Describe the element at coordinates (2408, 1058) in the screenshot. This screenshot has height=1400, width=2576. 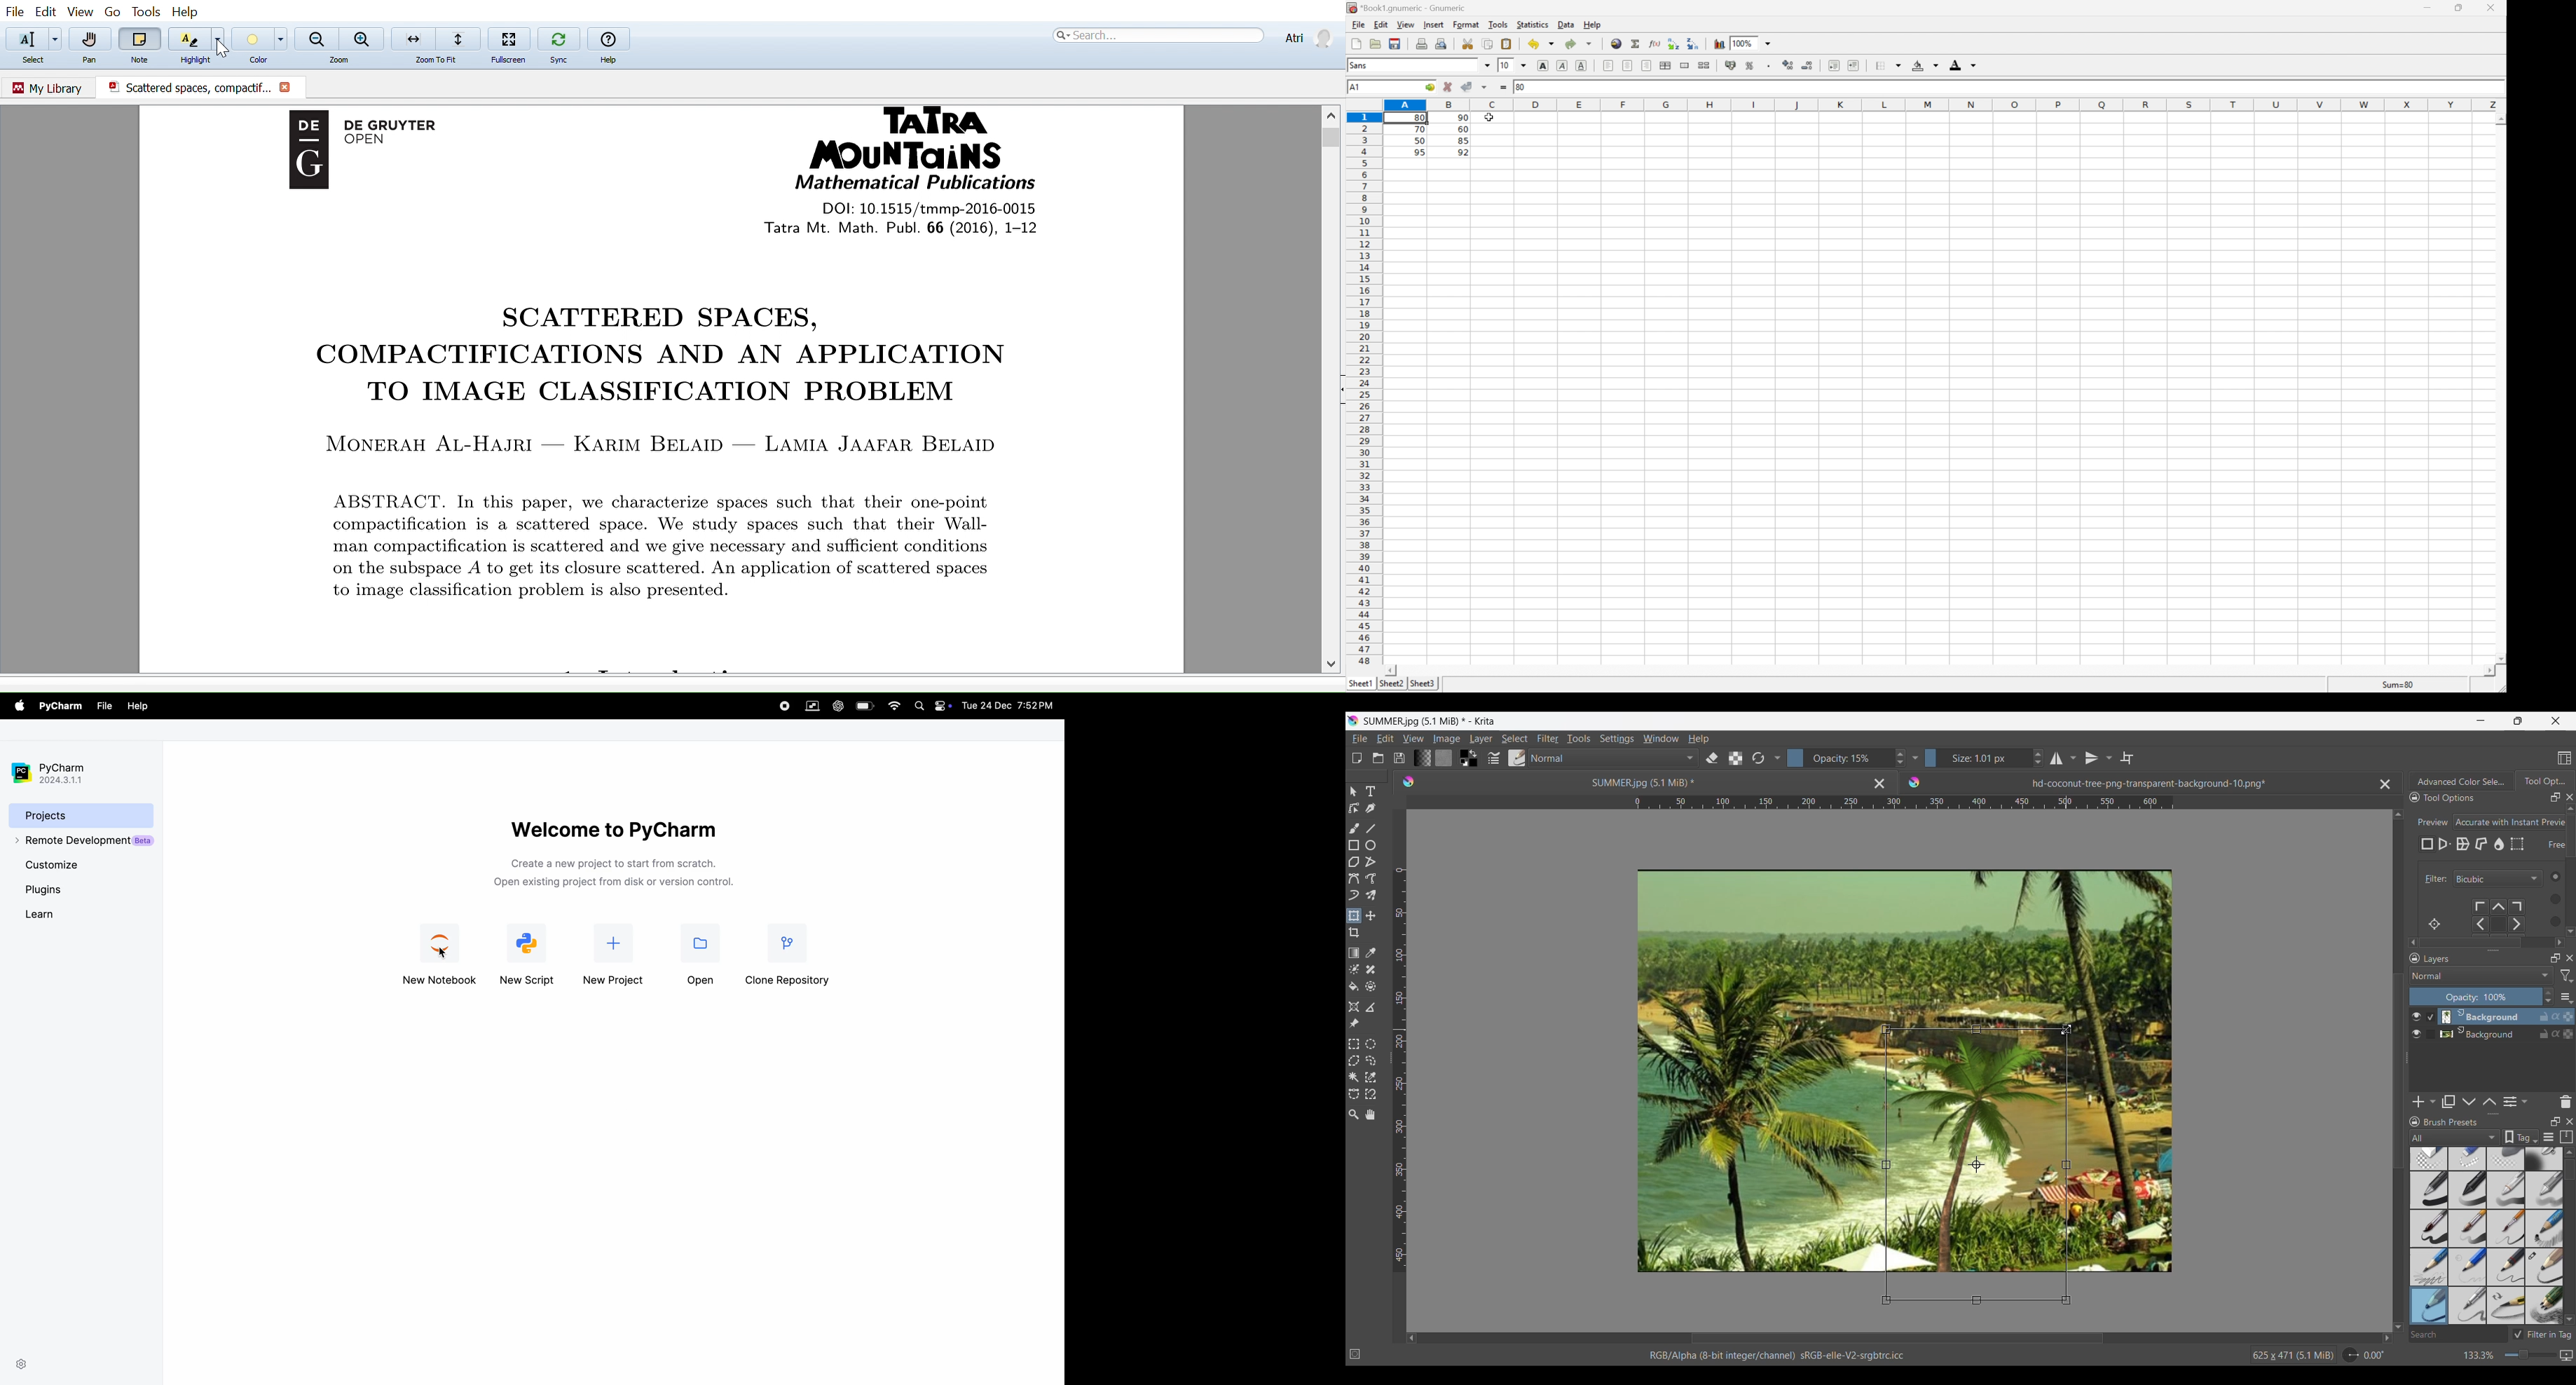
I see `Expand/Collapse` at that location.